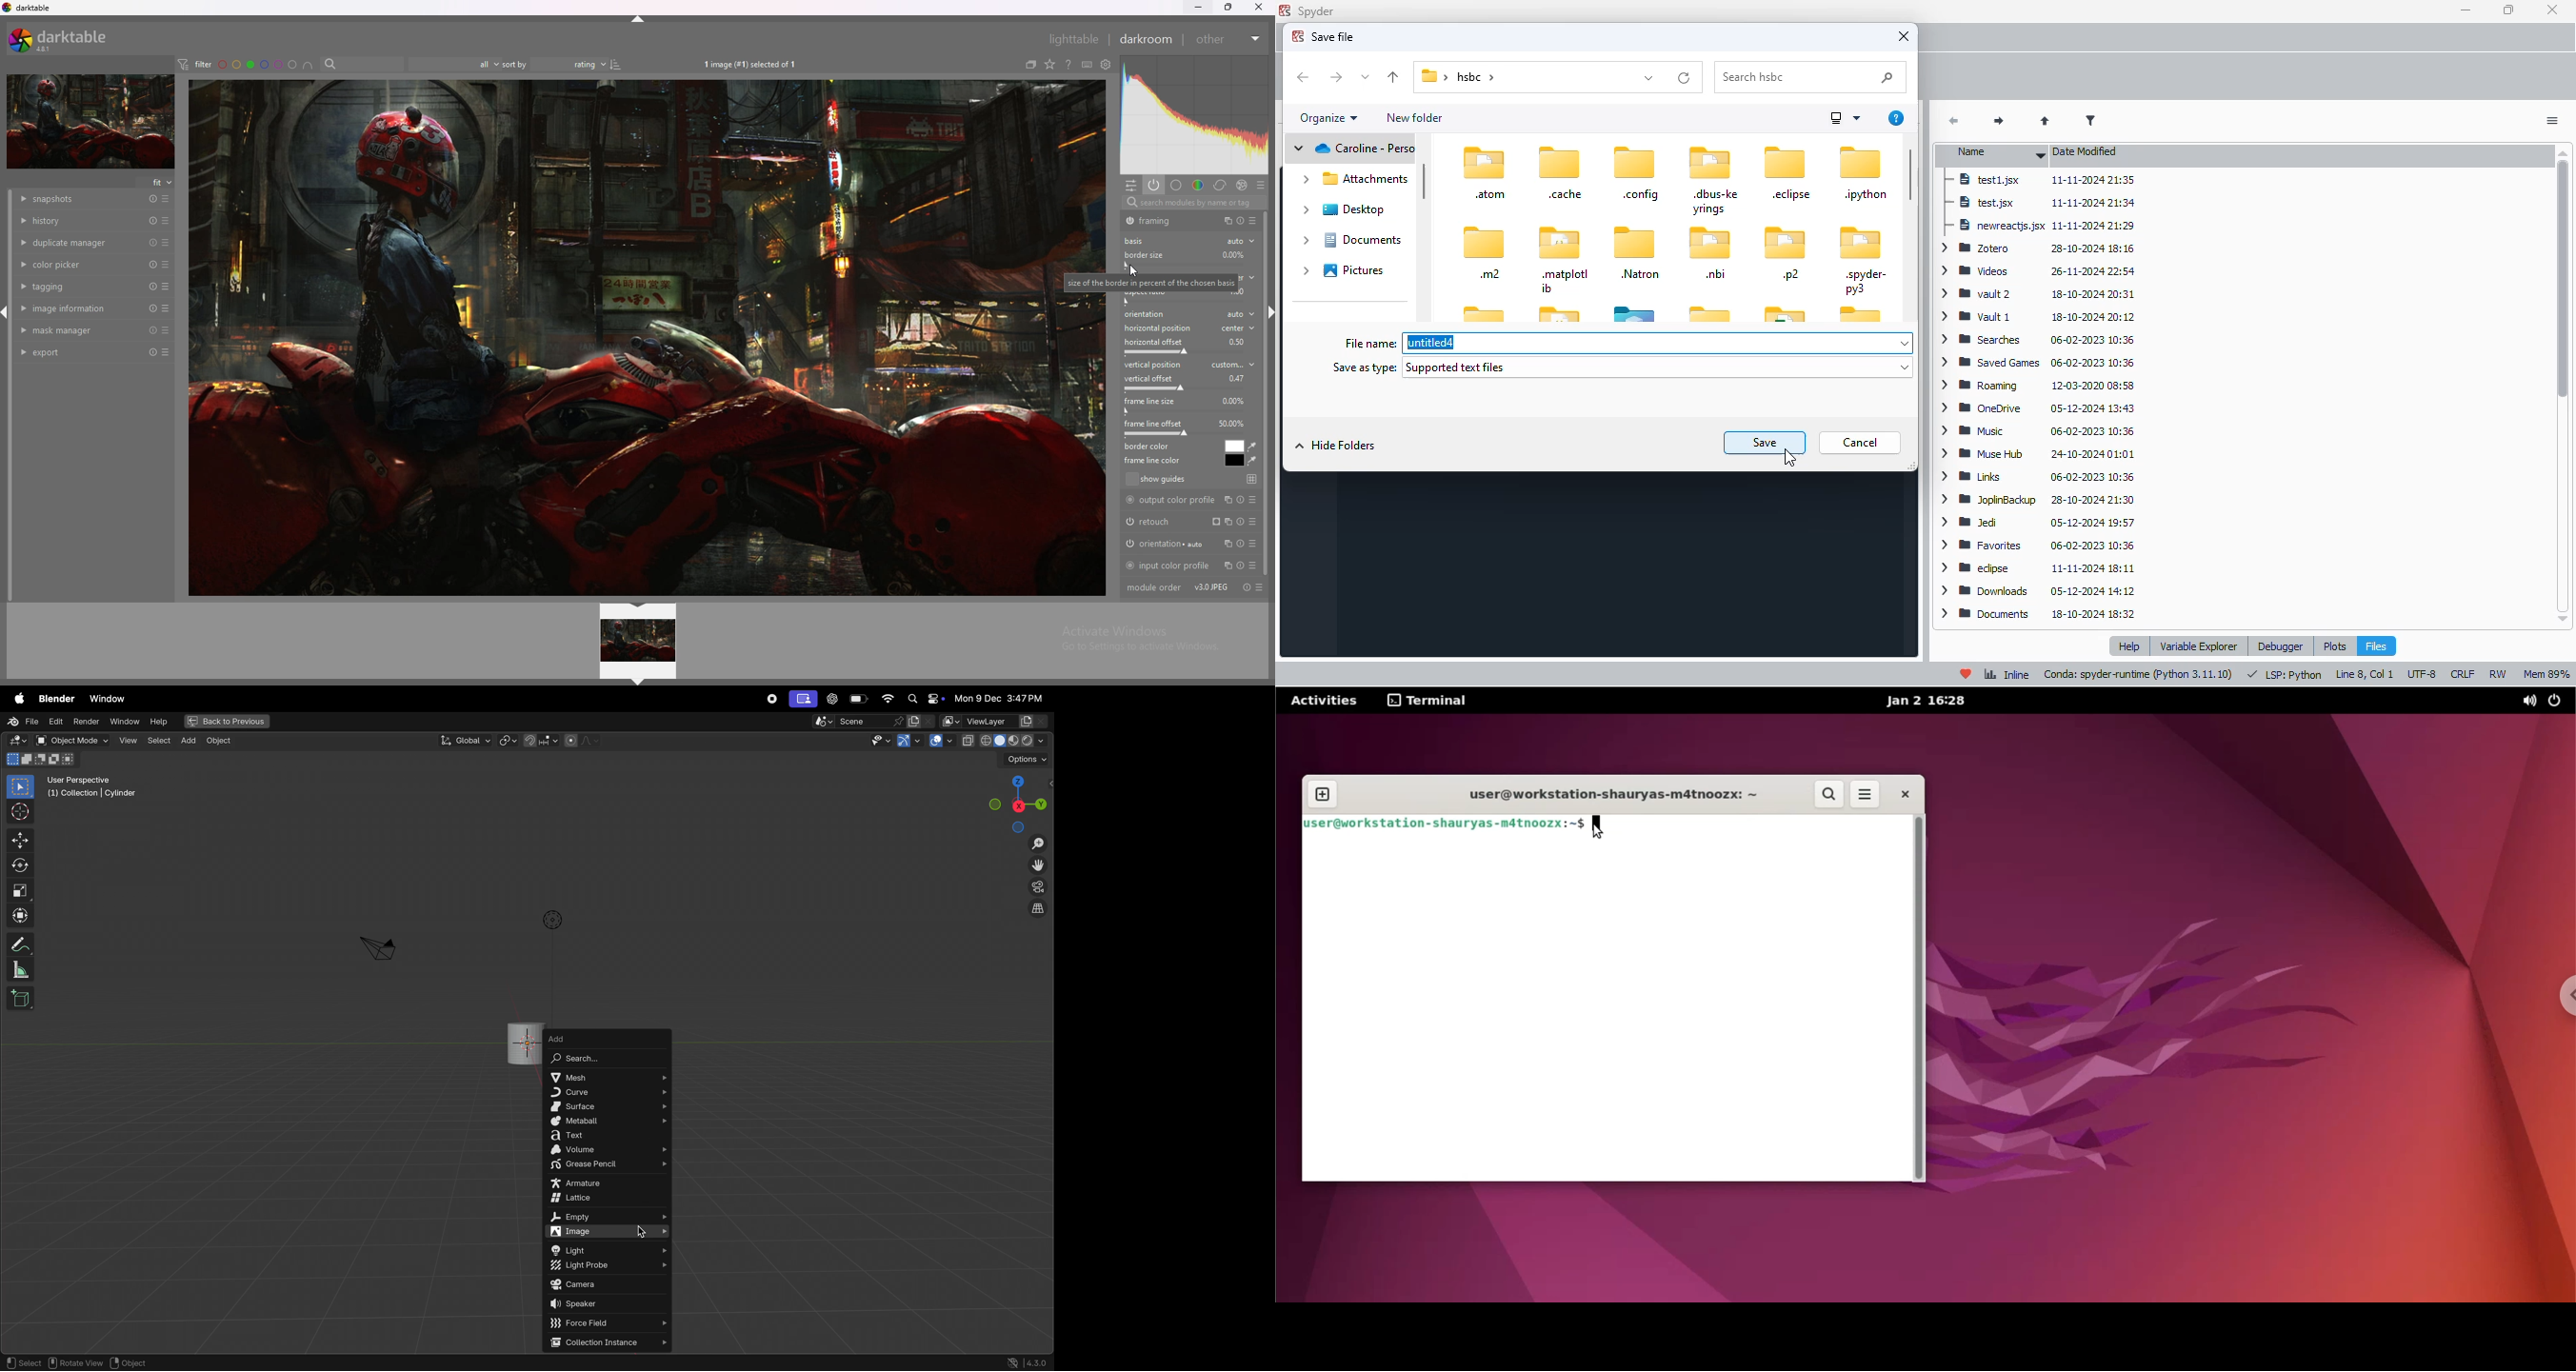 The height and width of the screenshot is (1372, 2576). What do you see at coordinates (1176, 185) in the screenshot?
I see `base` at bounding box center [1176, 185].